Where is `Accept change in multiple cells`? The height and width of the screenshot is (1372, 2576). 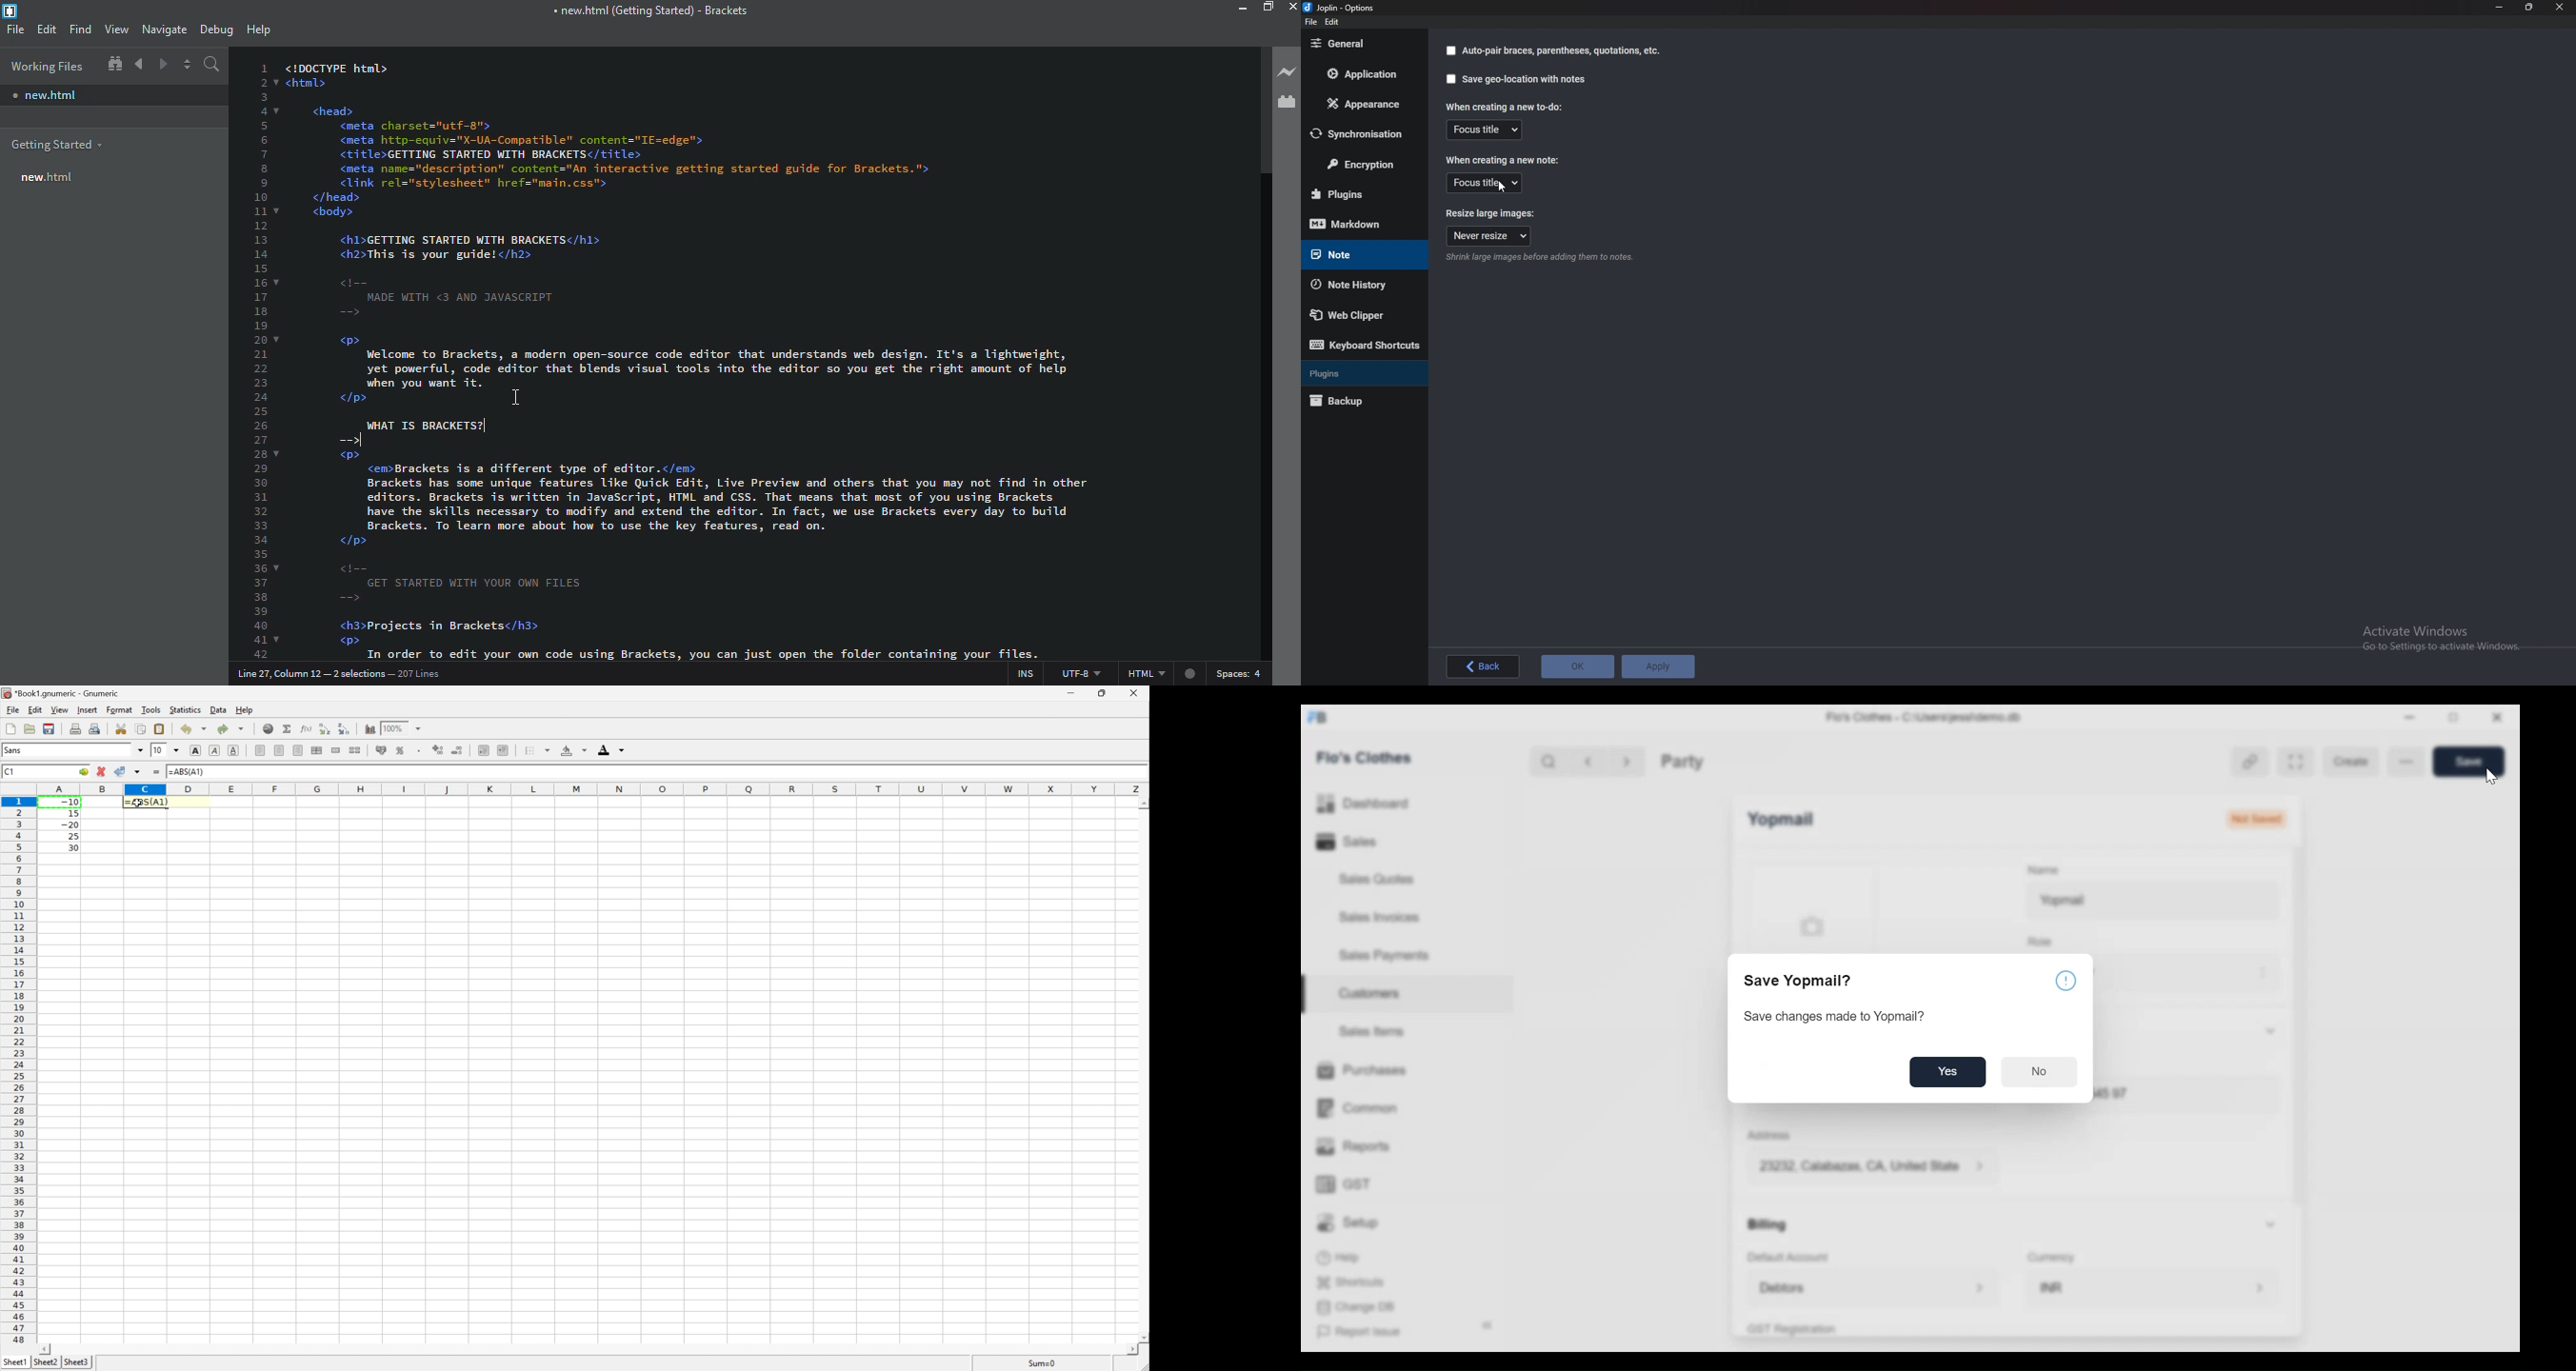
Accept change in multiple cells is located at coordinates (140, 772).